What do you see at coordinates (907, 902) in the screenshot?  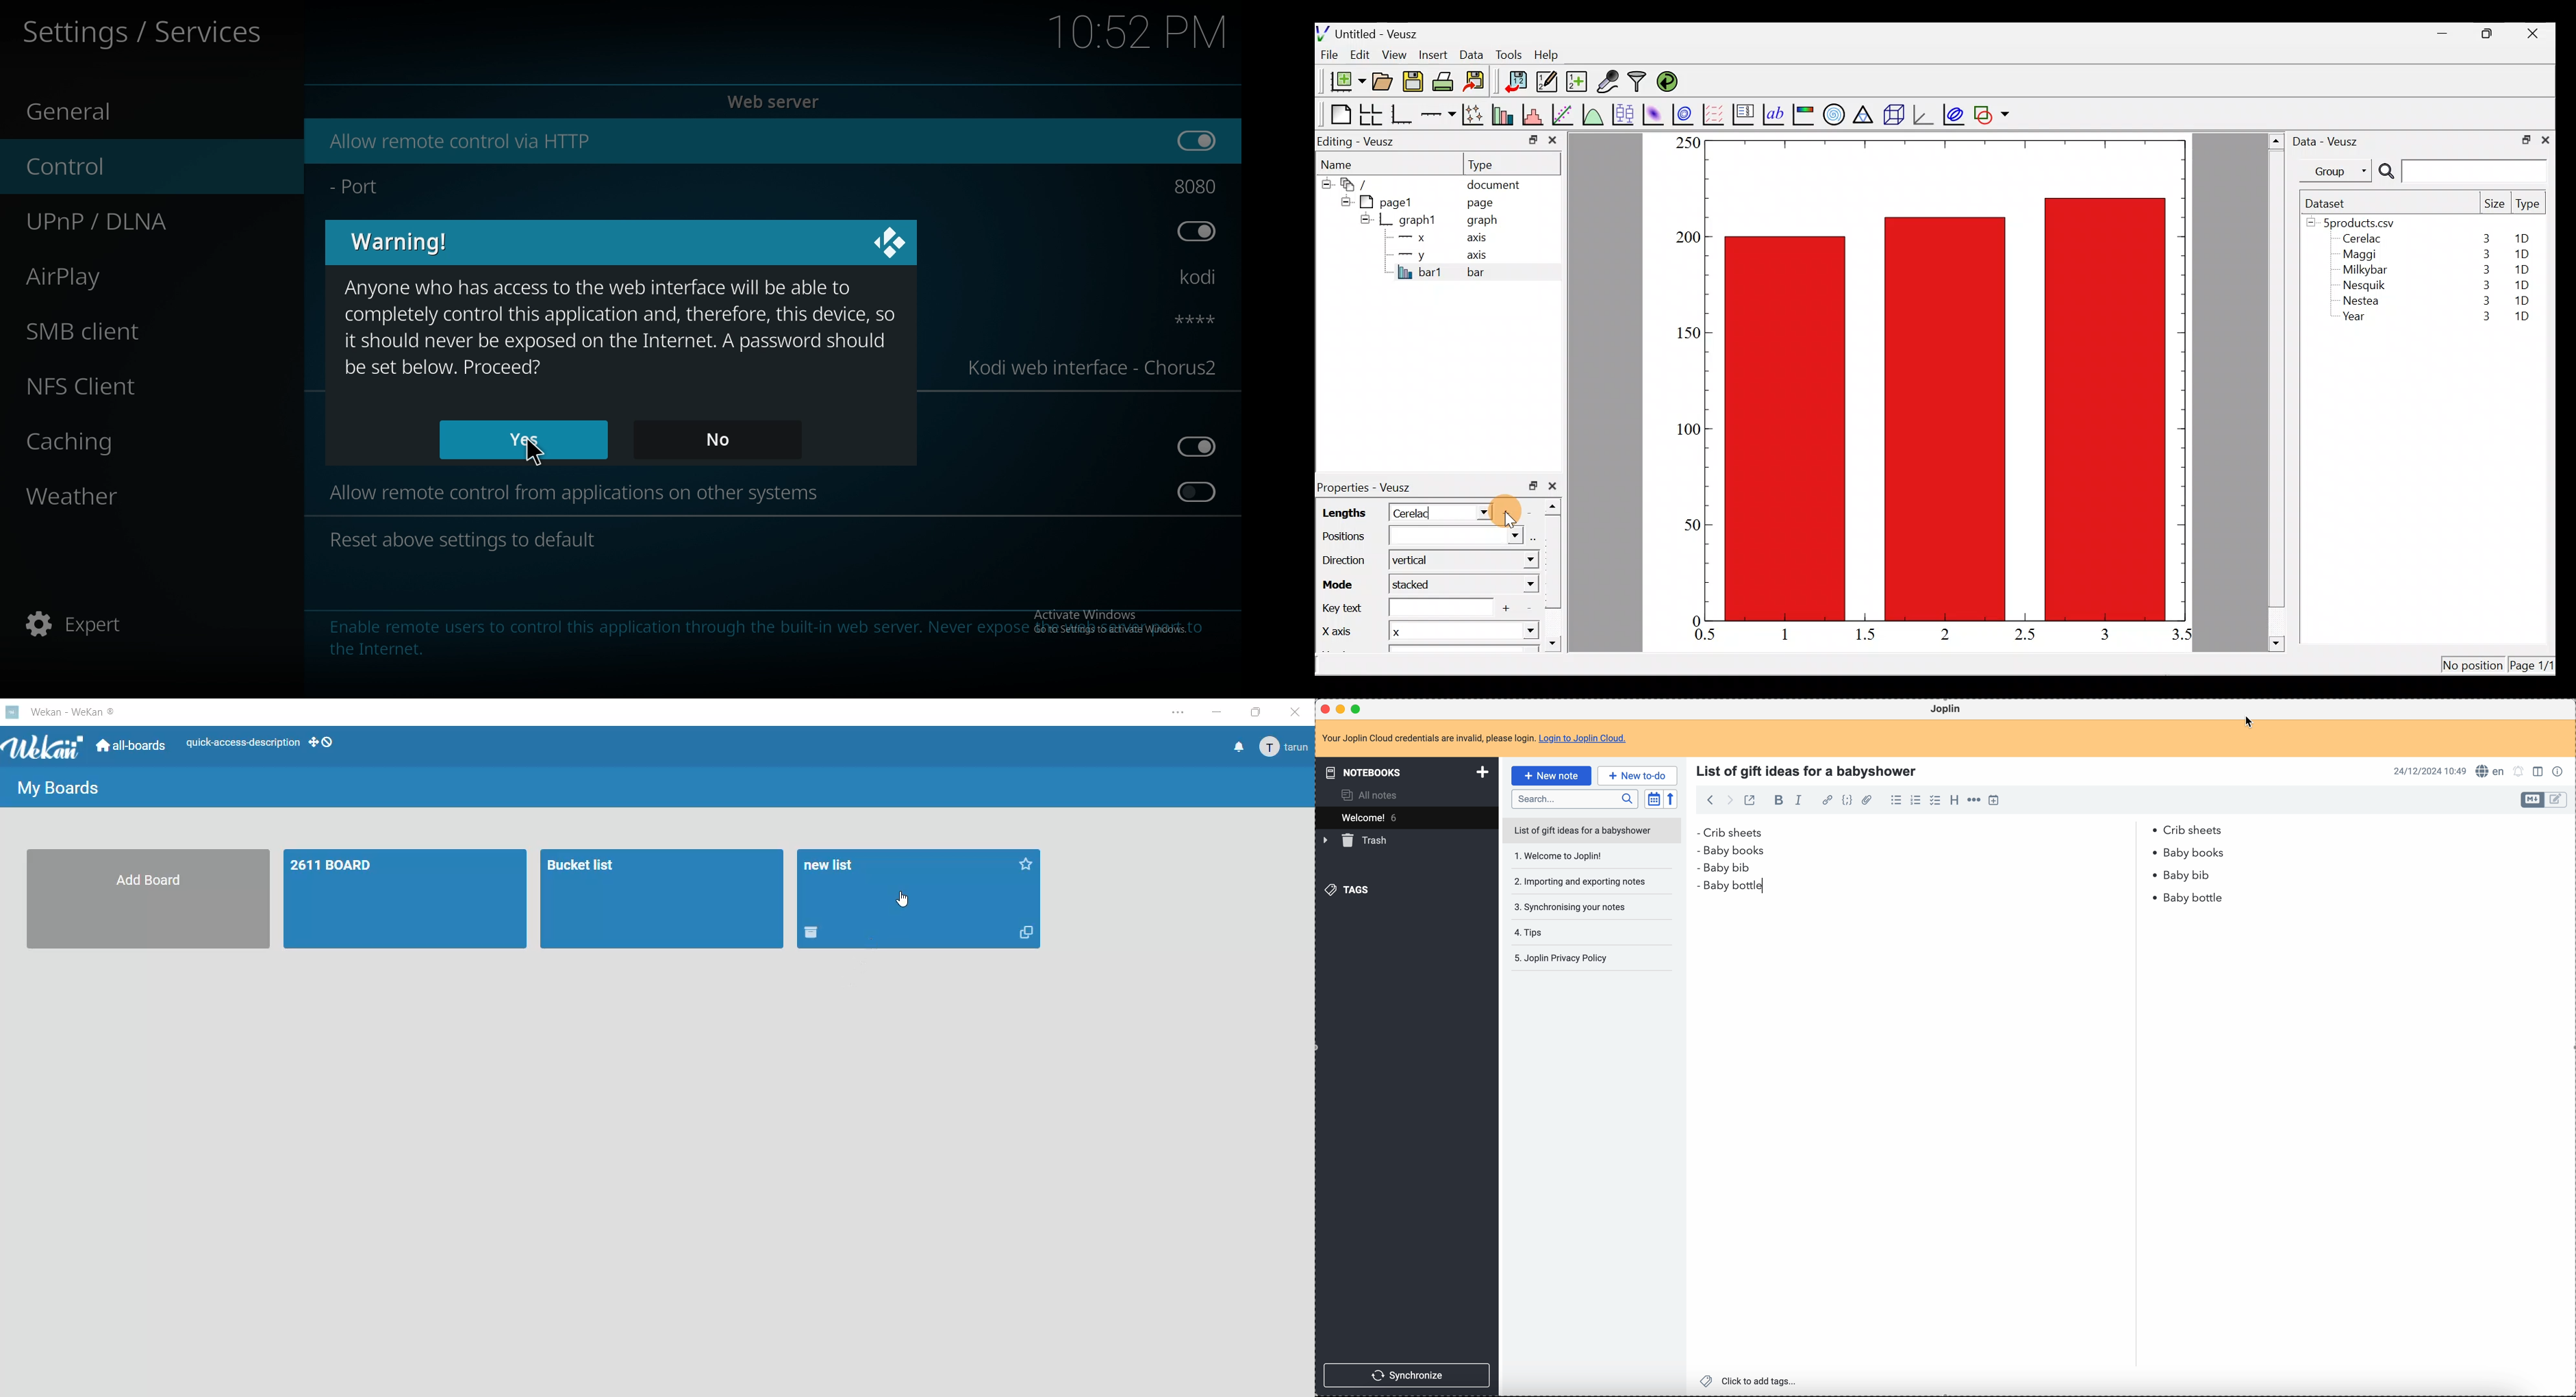 I see `cursor` at bounding box center [907, 902].